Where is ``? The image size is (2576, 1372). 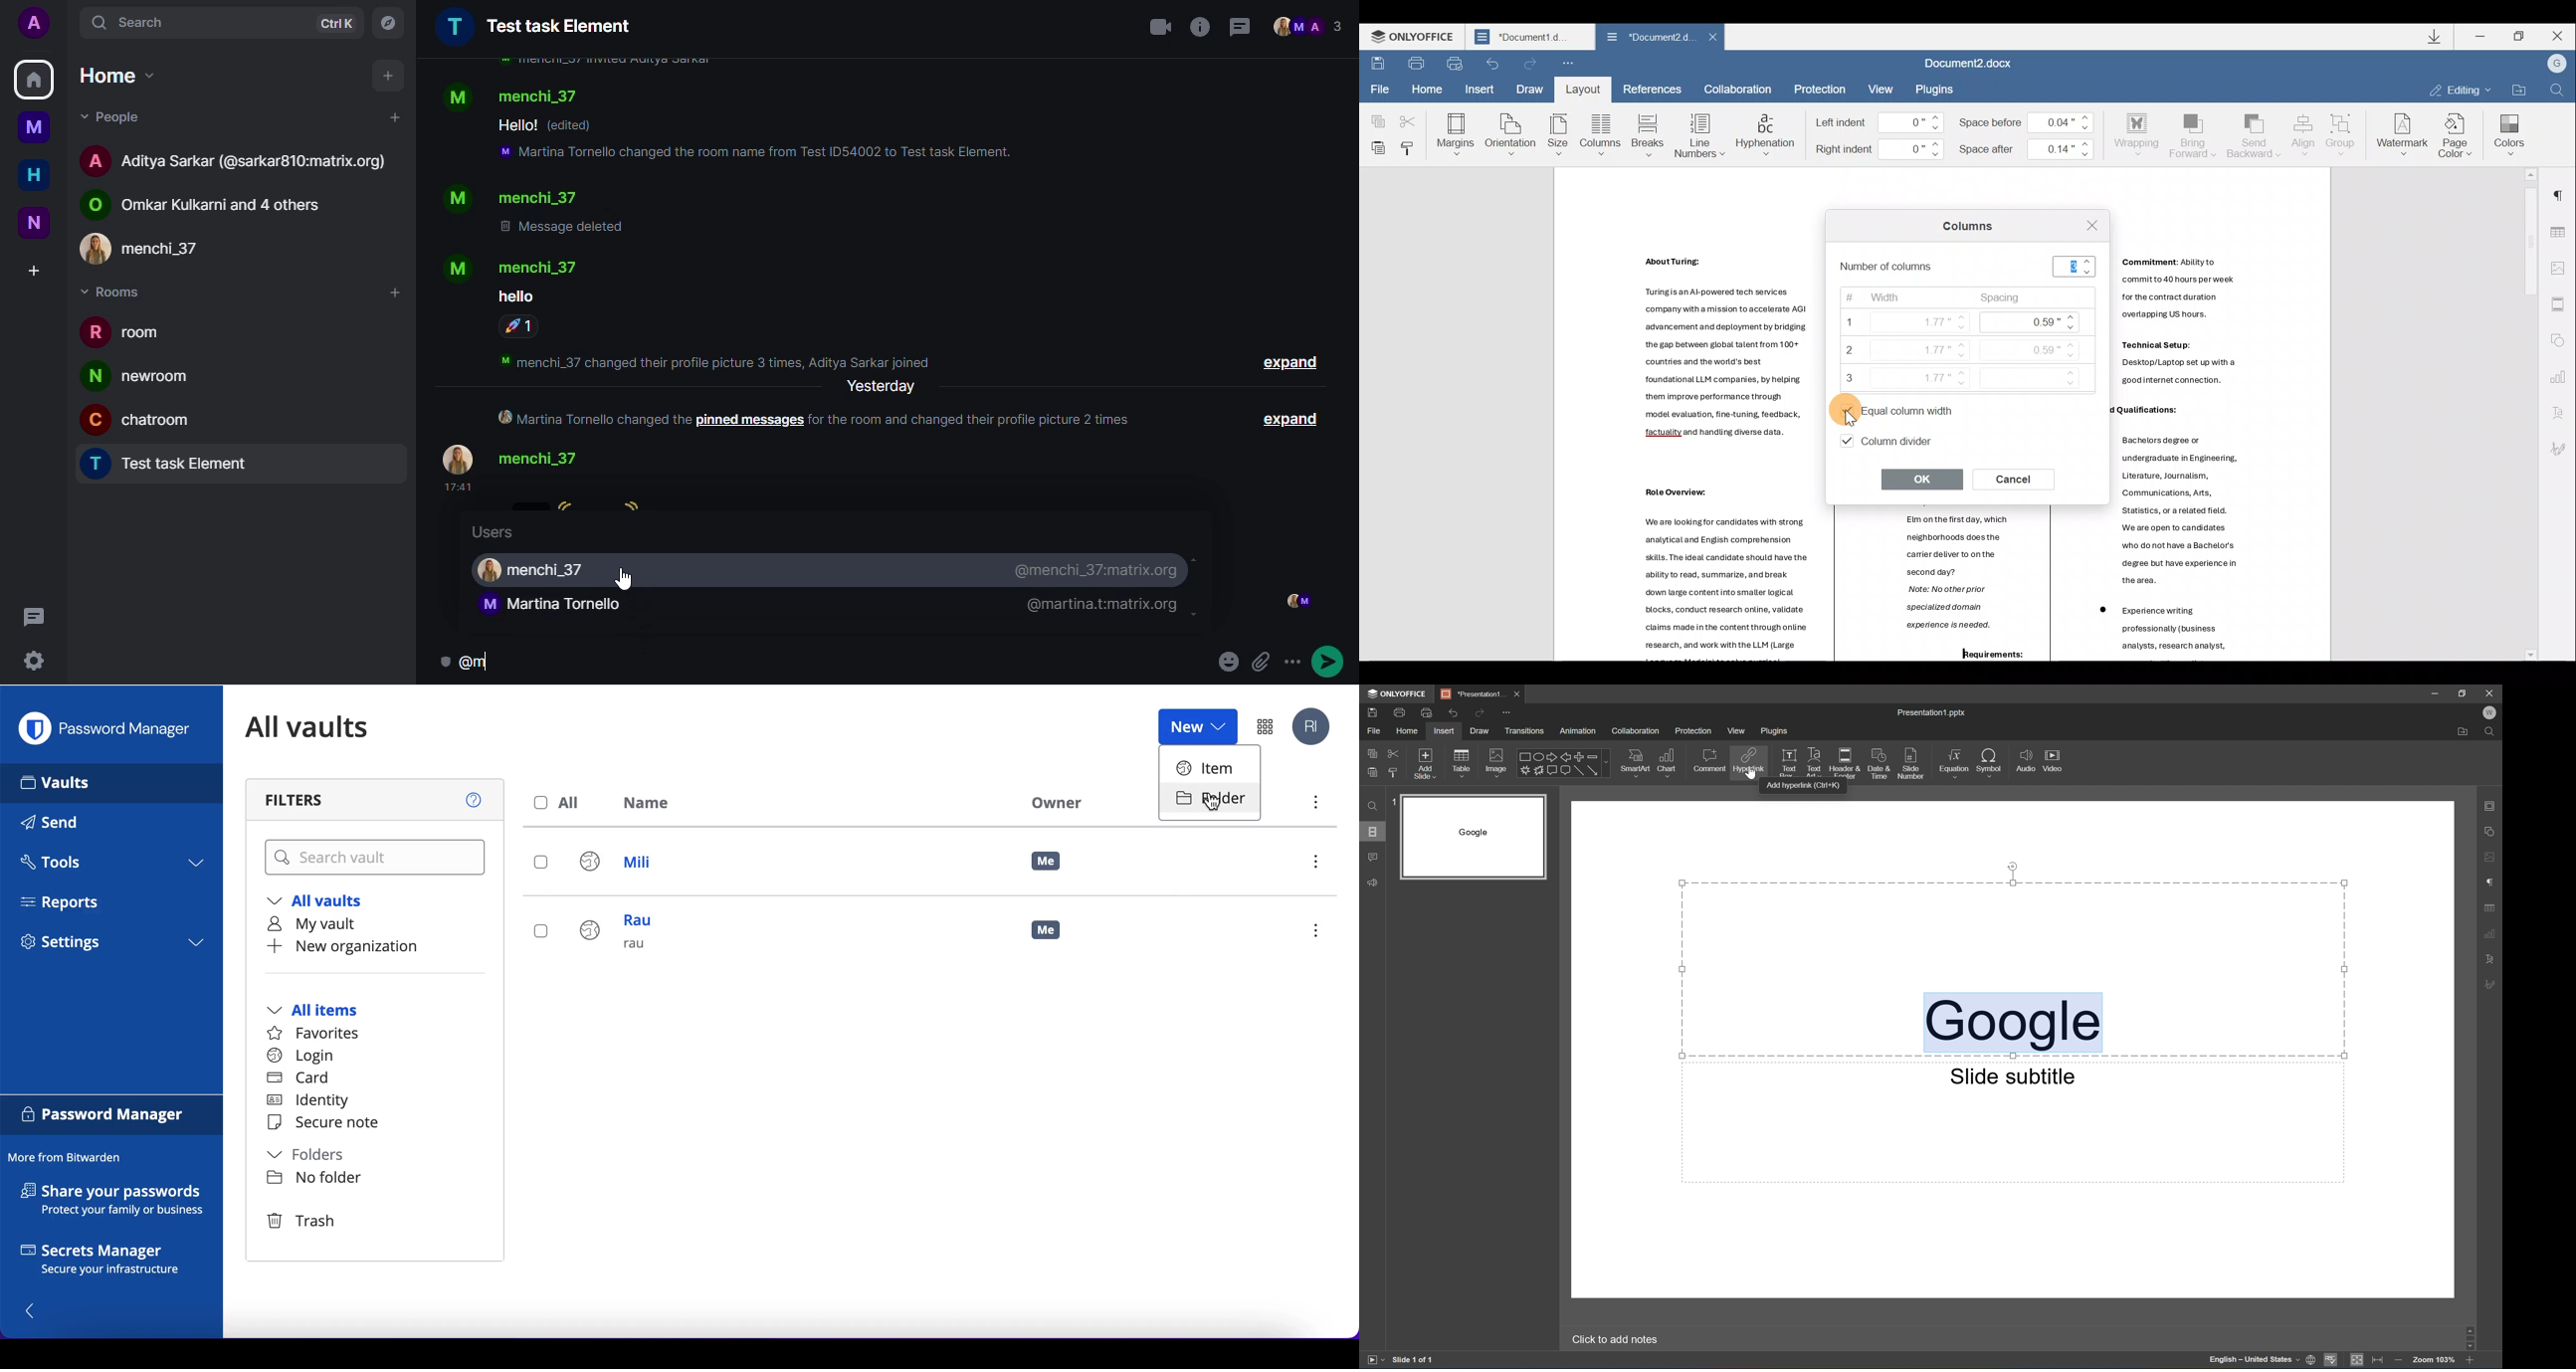  is located at coordinates (1679, 494).